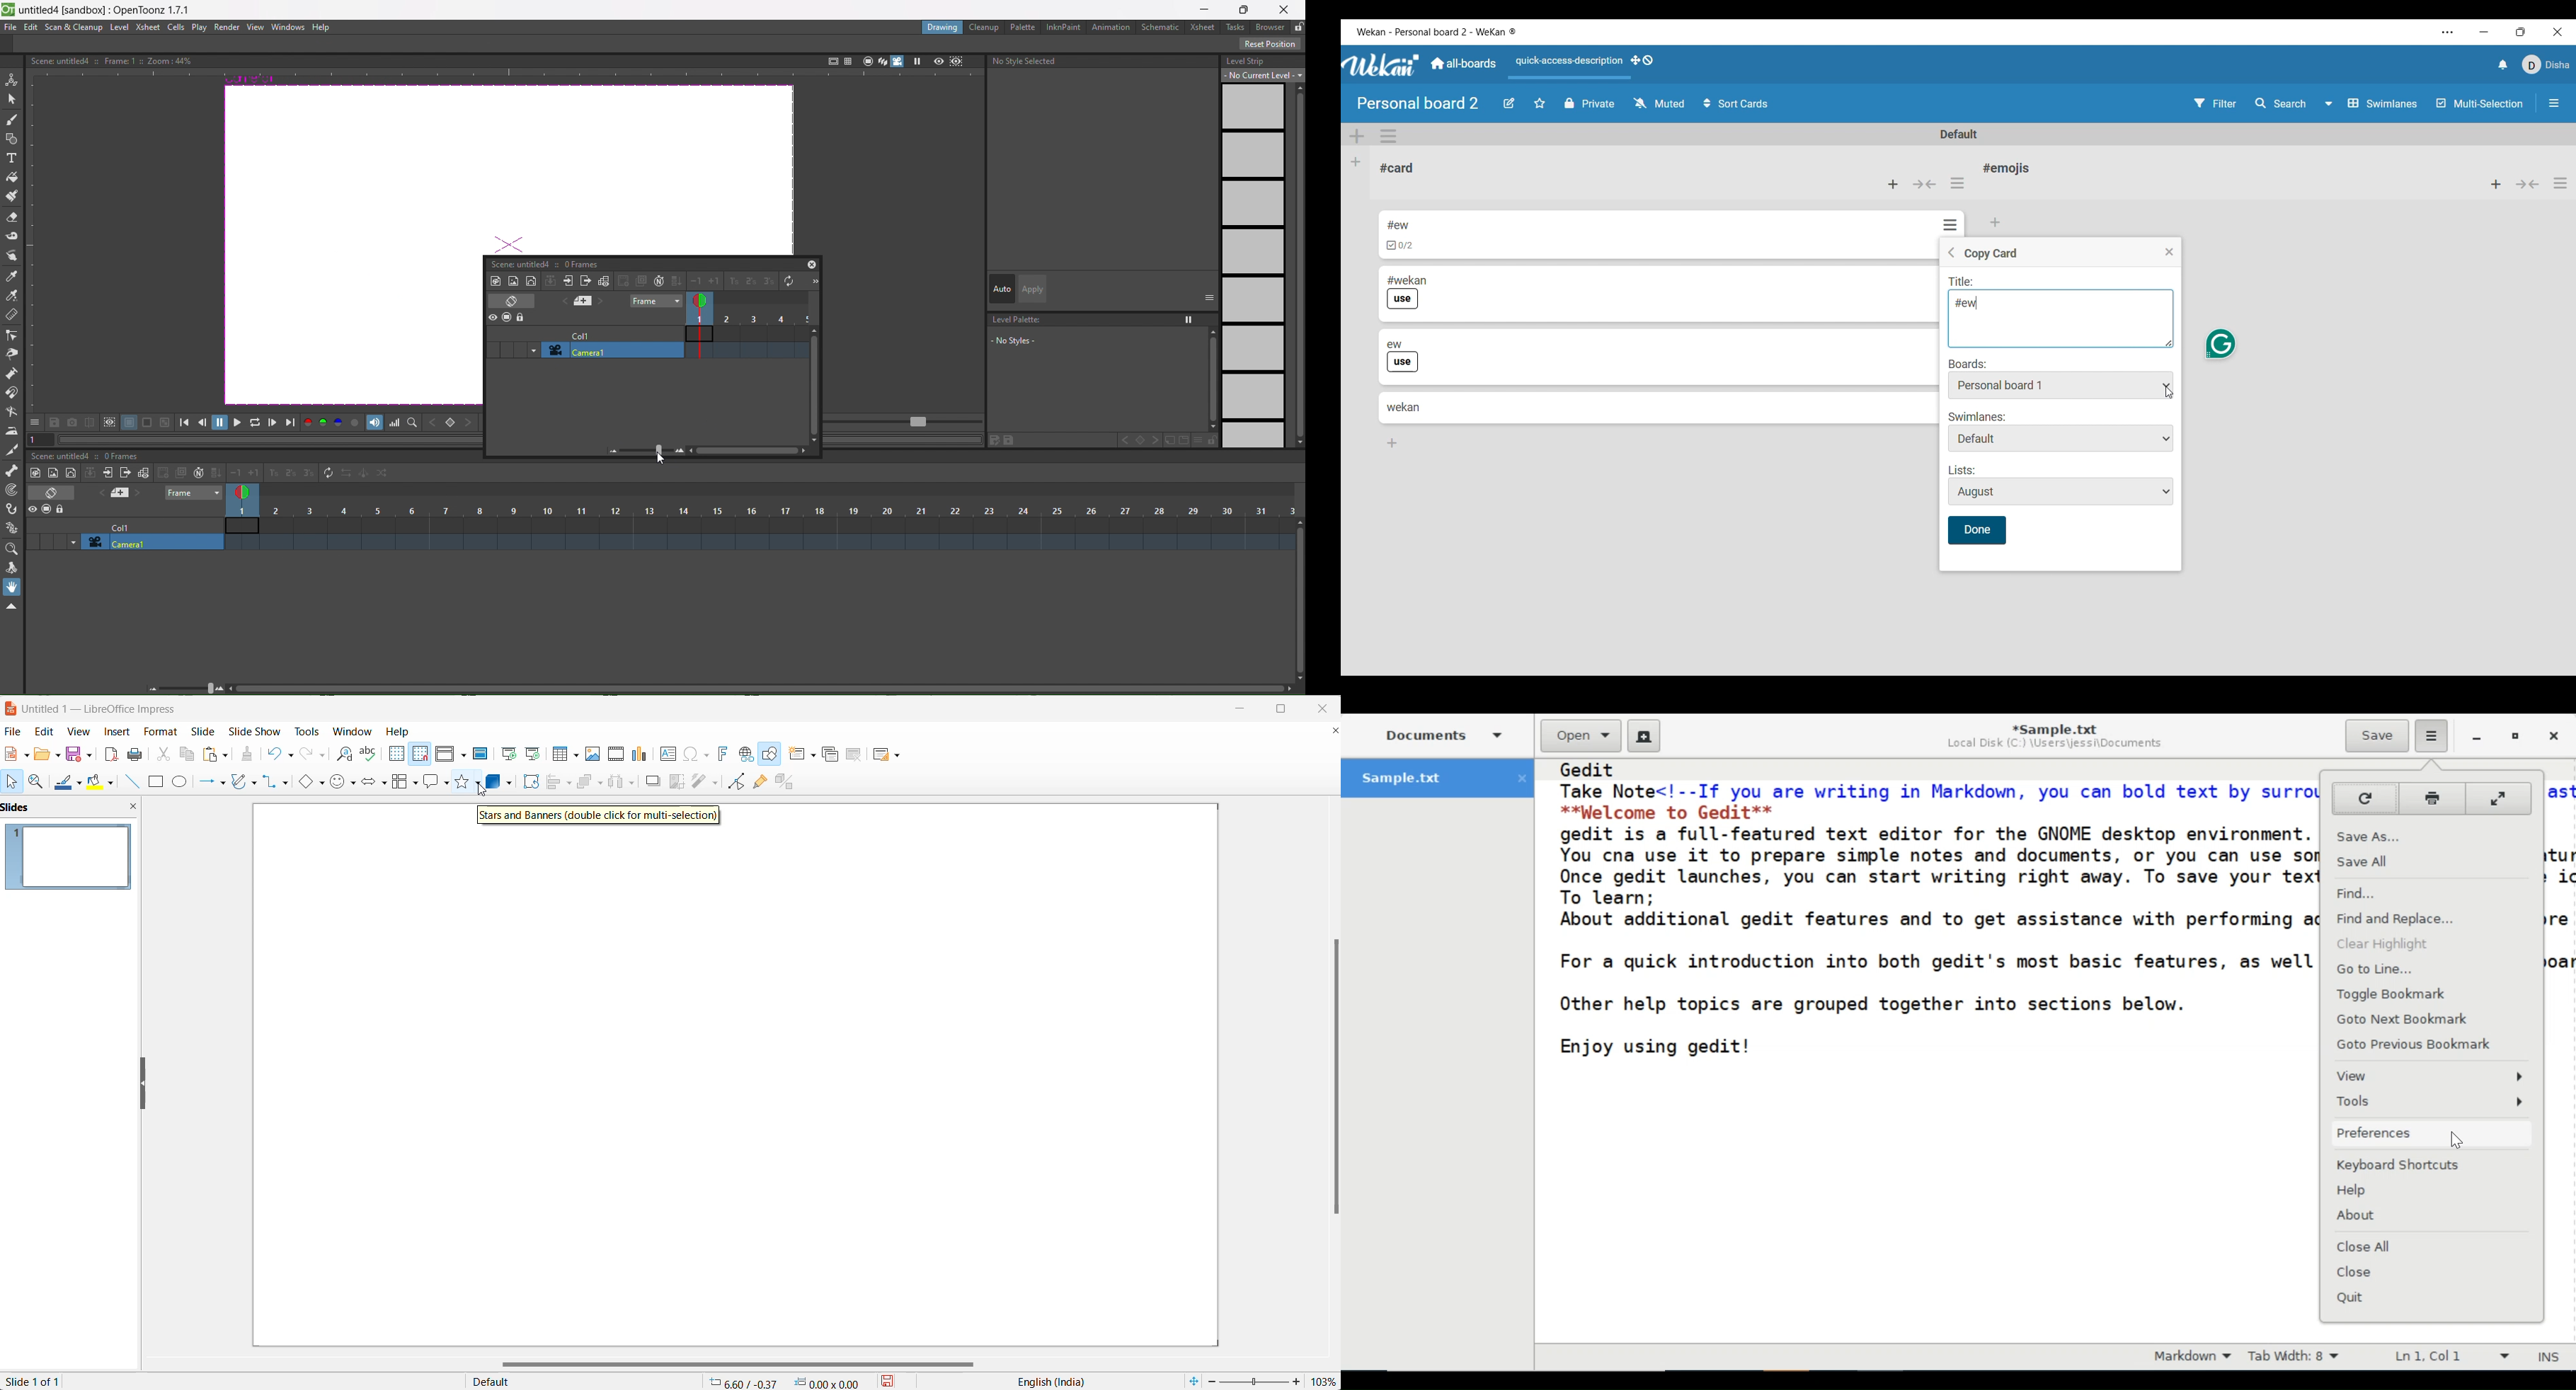  What do you see at coordinates (559, 783) in the screenshot?
I see `align` at bounding box center [559, 783].